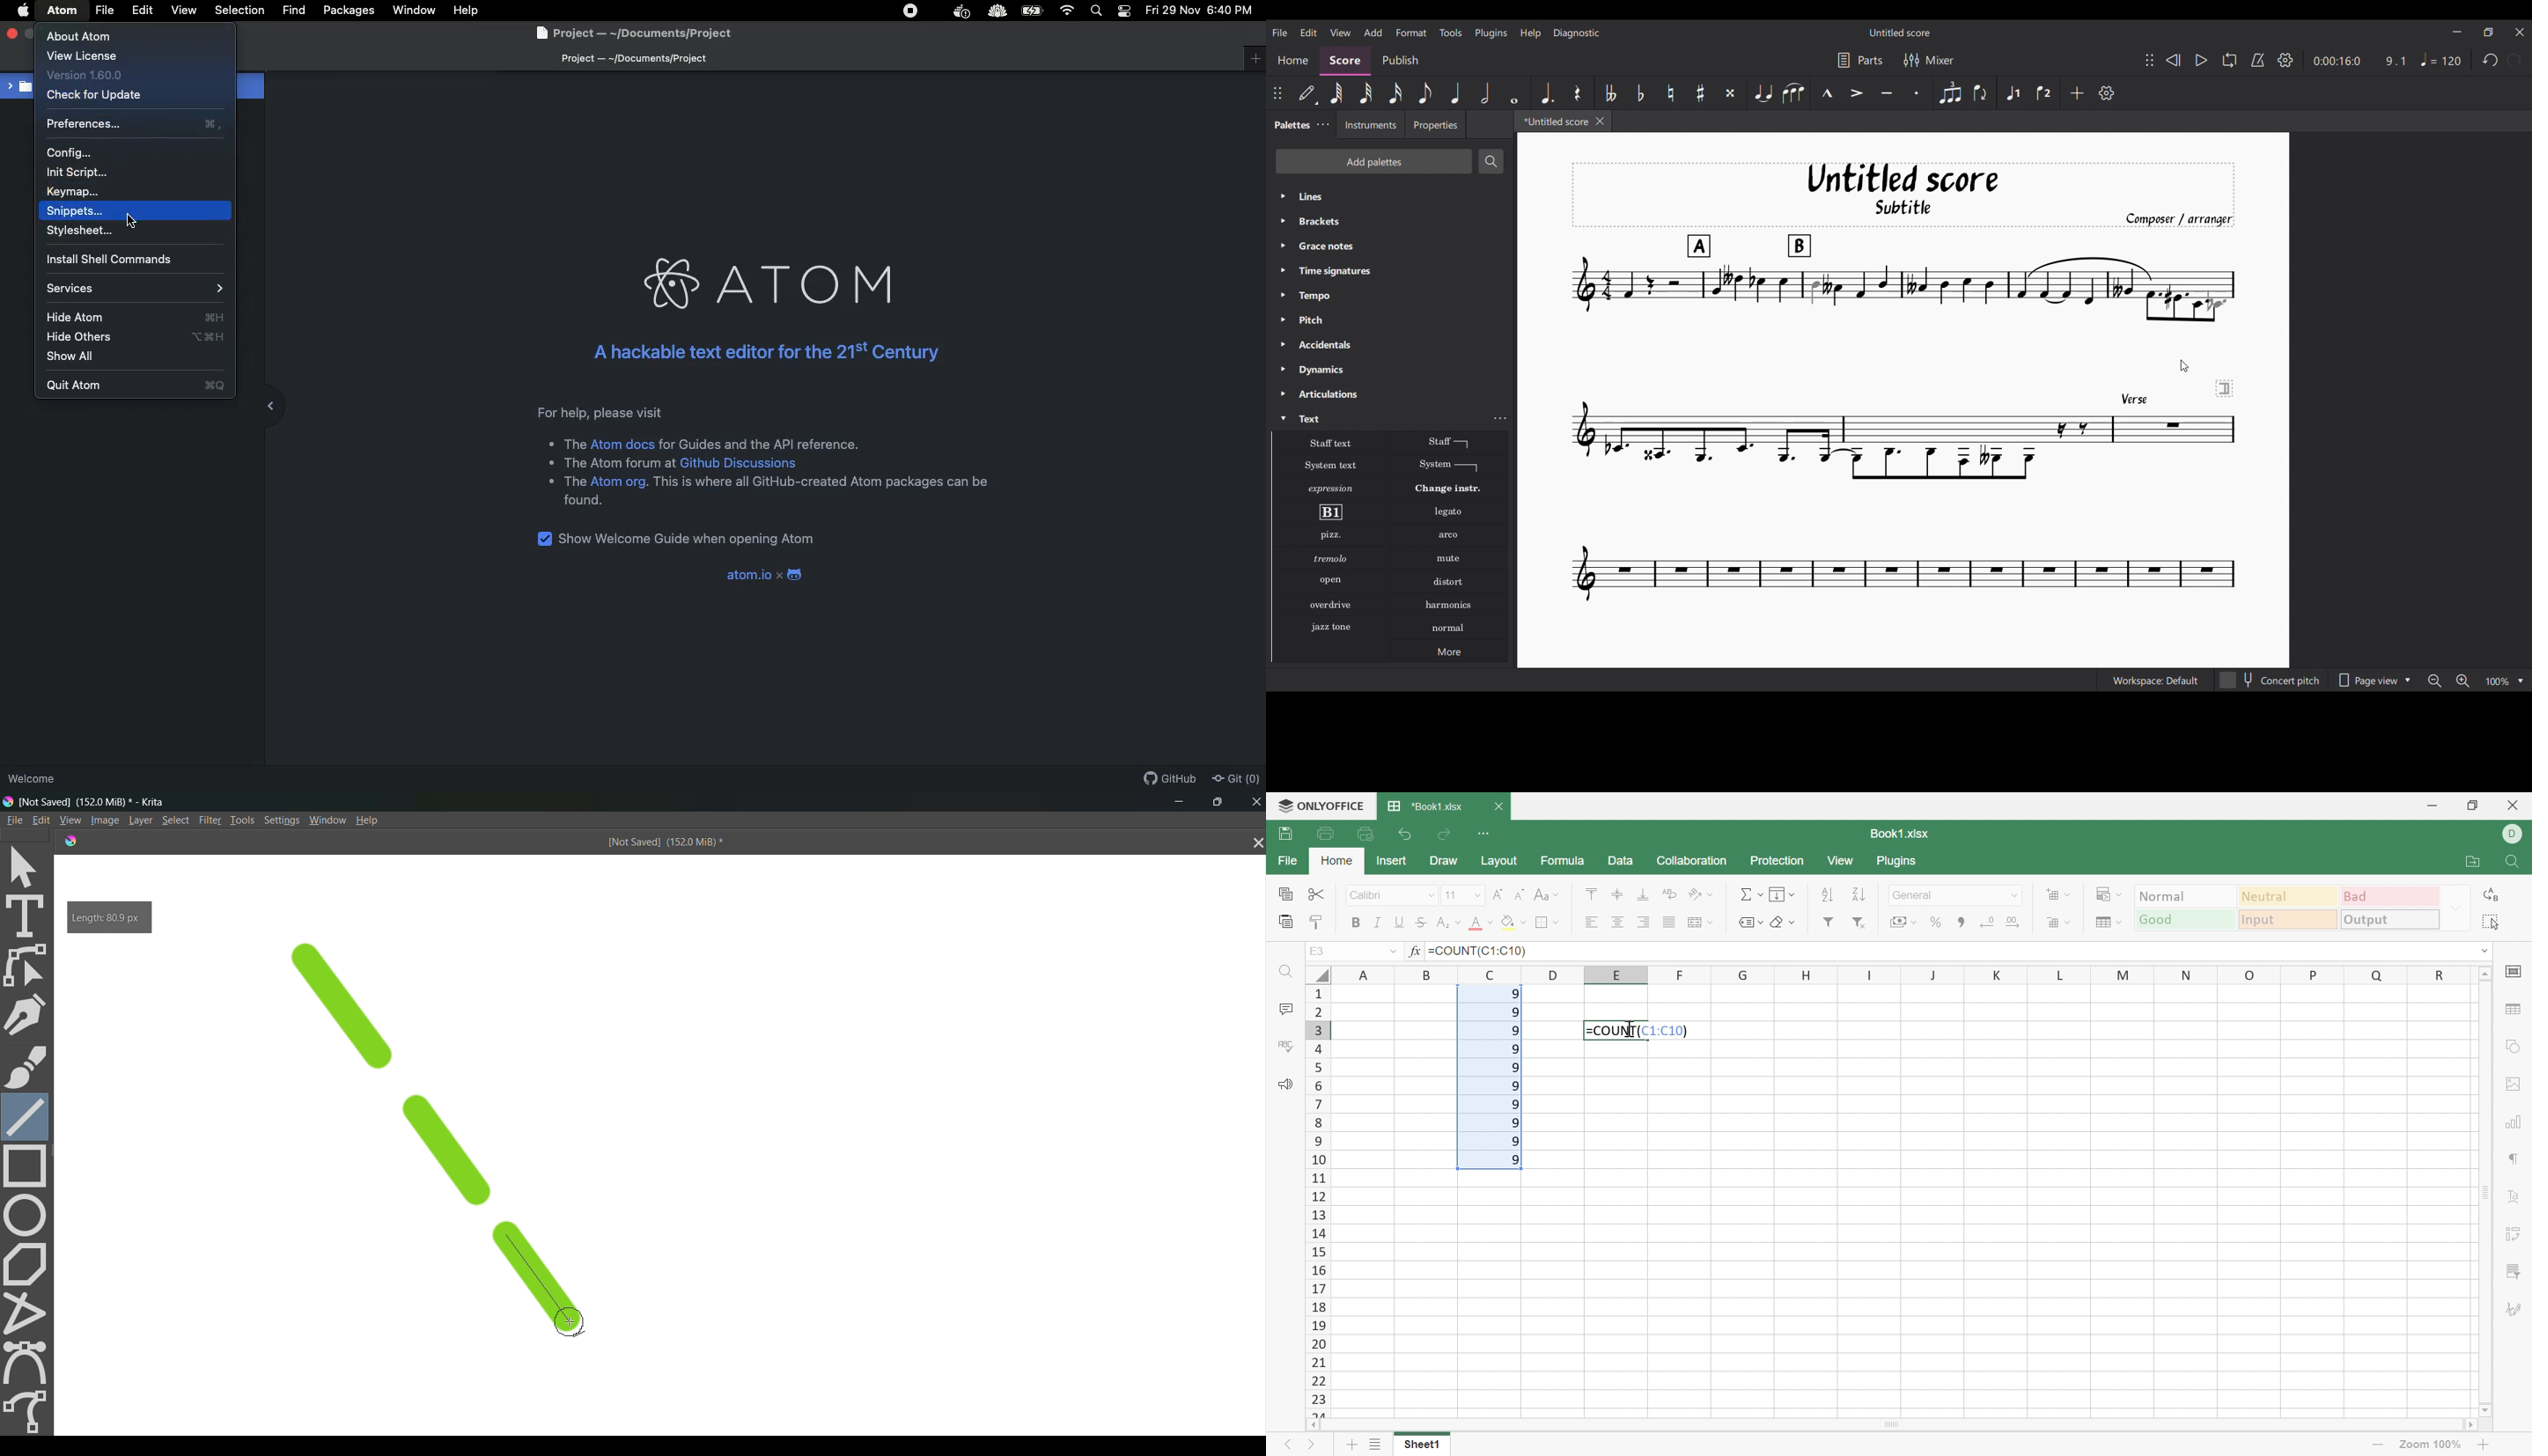 The height and width of the screenshot is (1456, 2548). What do you see at coordinates (1530, 33) in the screenshot?
I see `Help menu` at bounding box center [1530, 33].